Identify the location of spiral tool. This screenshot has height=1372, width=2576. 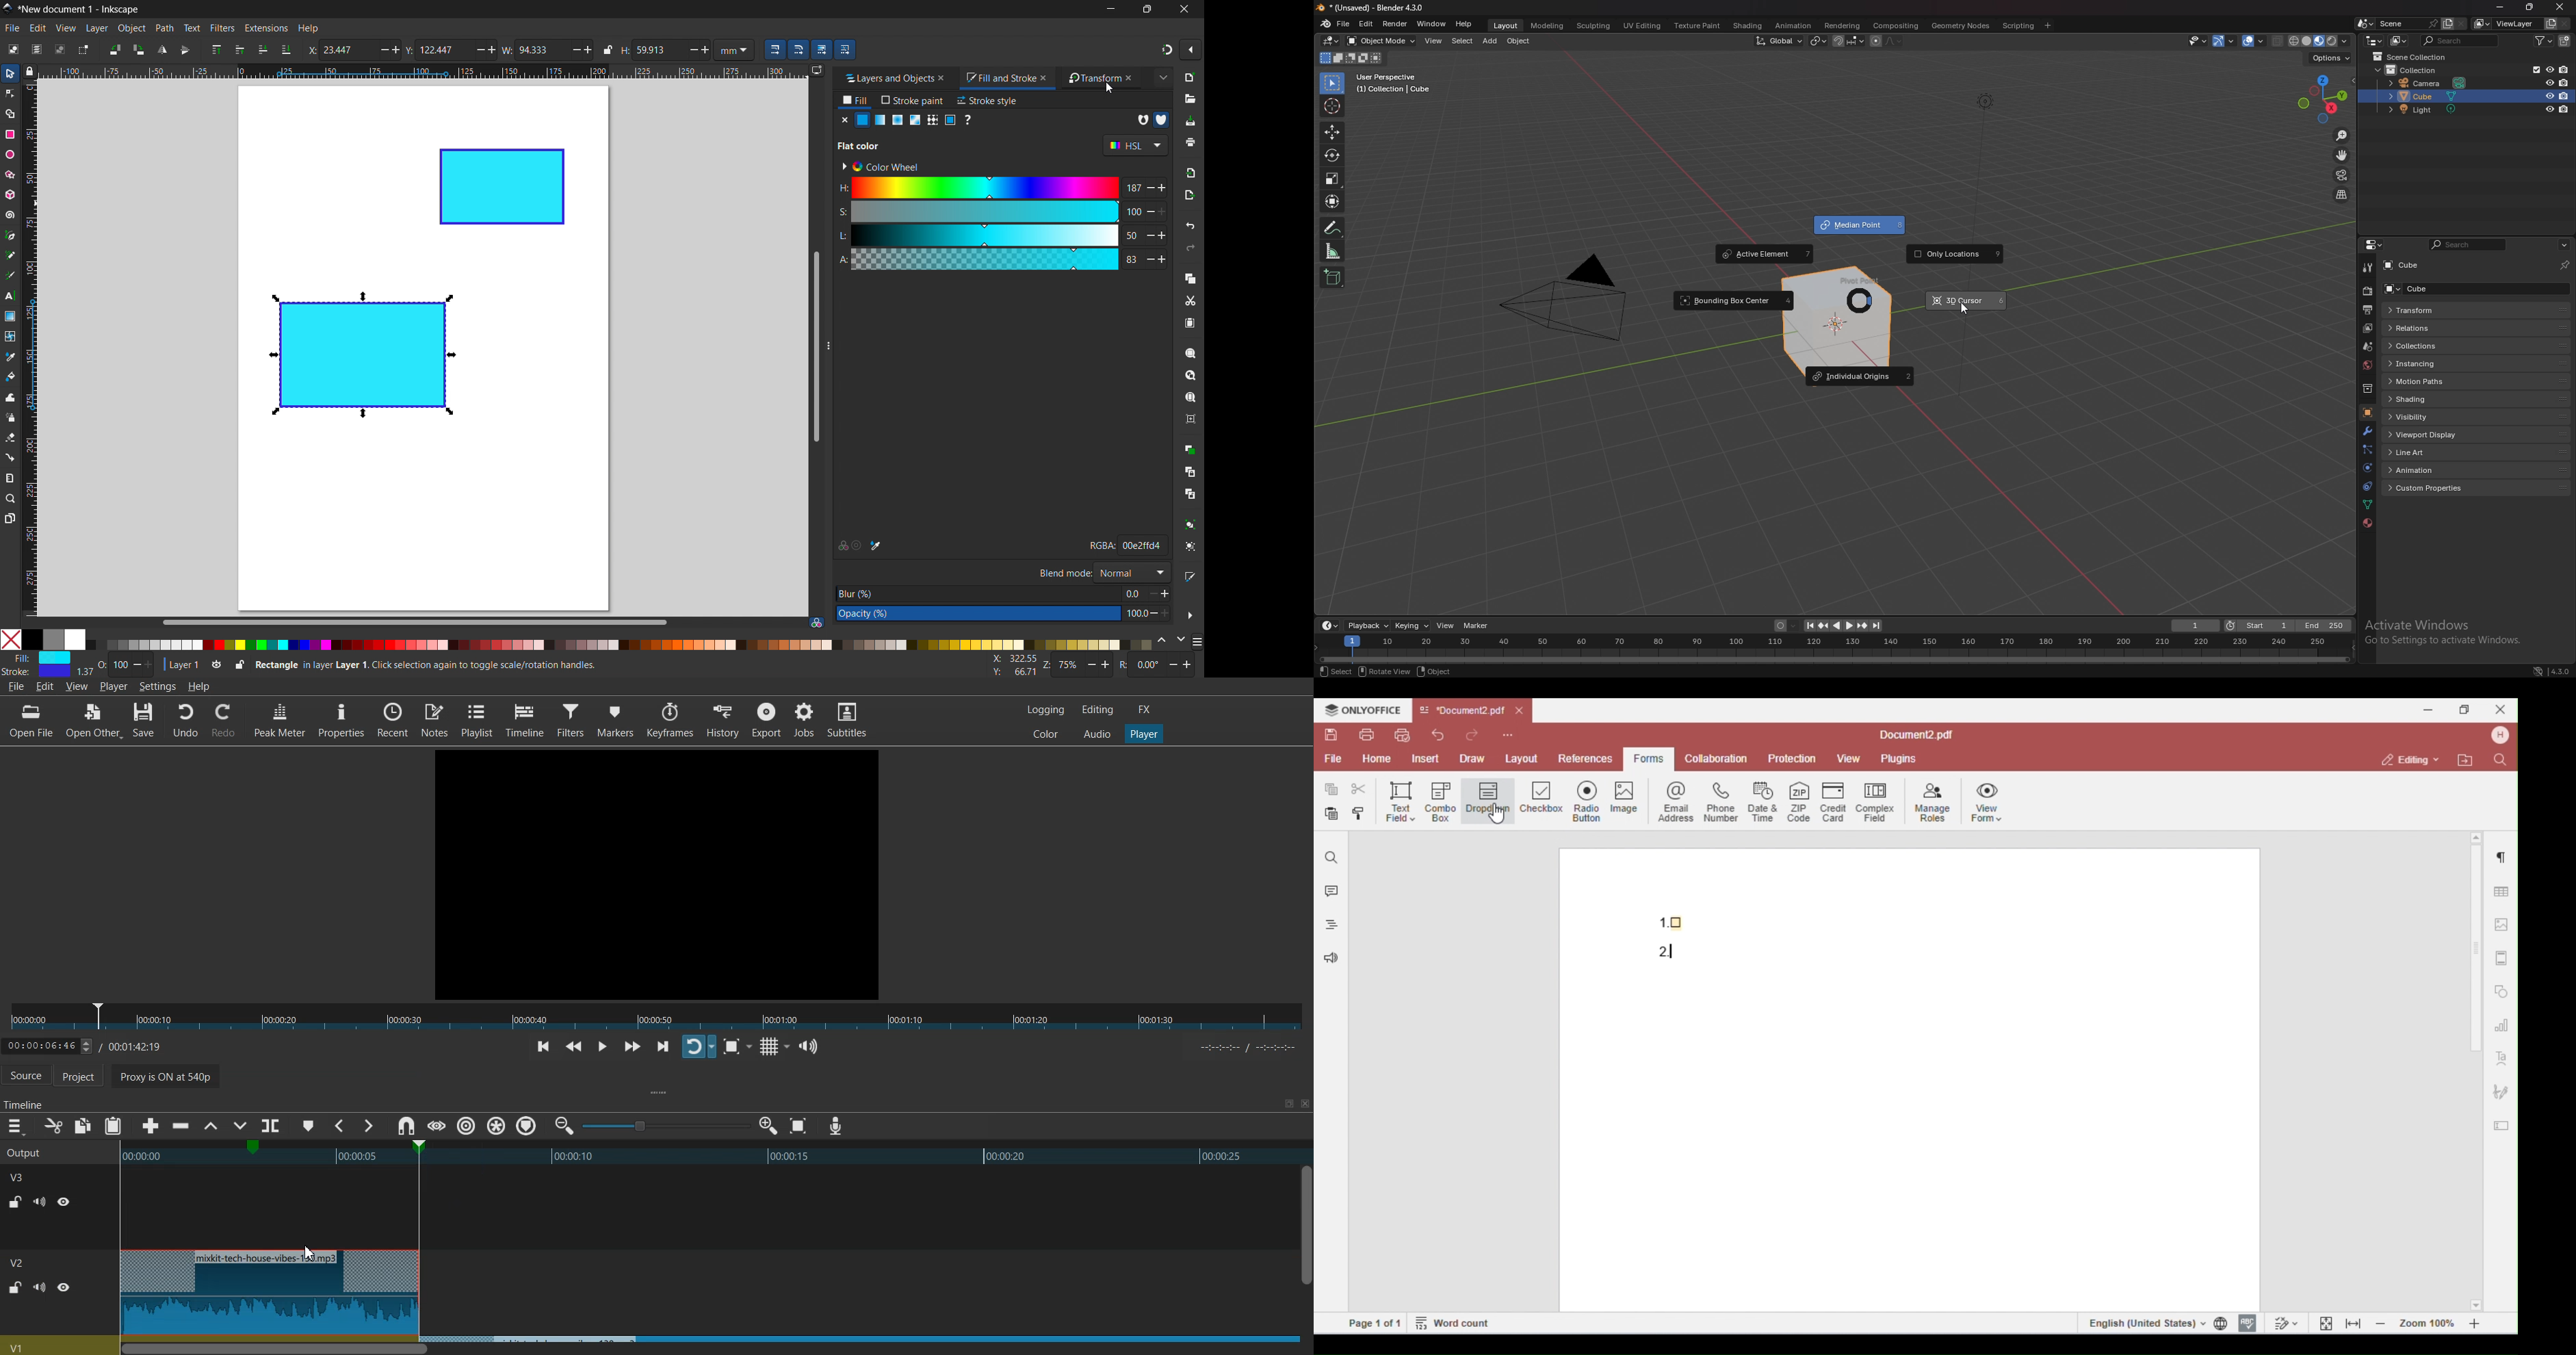
(9, 215).